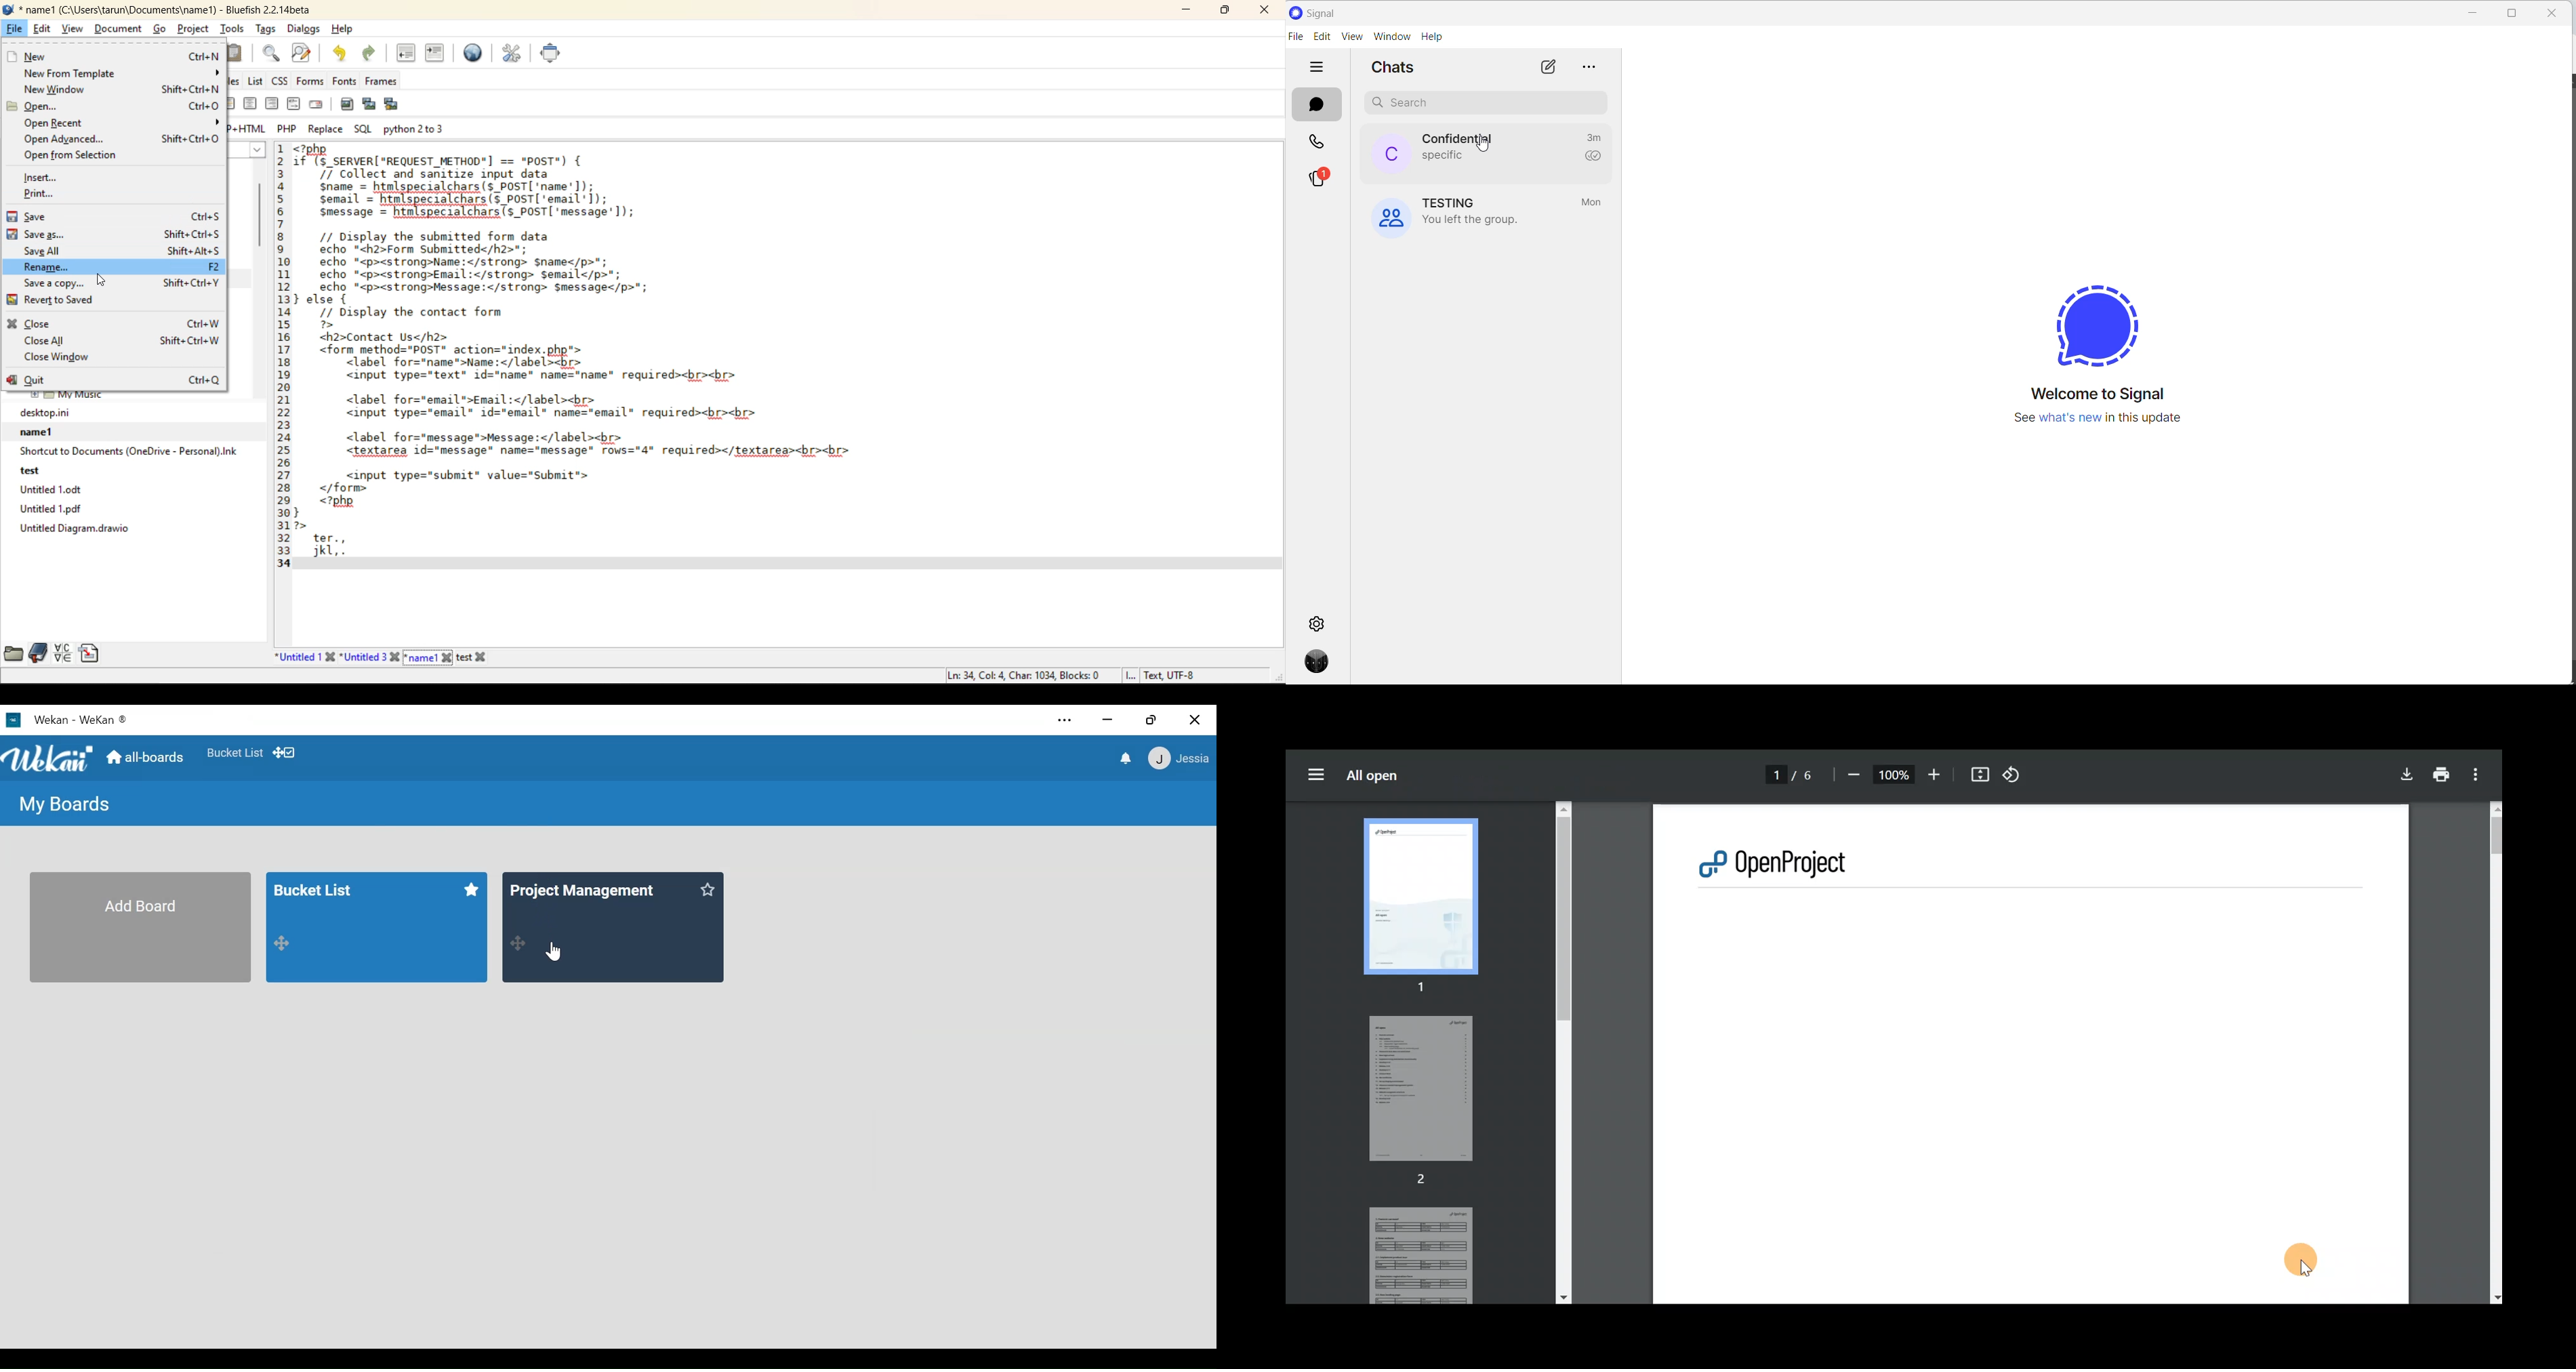 The width and height of the screenshot is (2576, 1372). I want to click on full screen, so click(554, 54).